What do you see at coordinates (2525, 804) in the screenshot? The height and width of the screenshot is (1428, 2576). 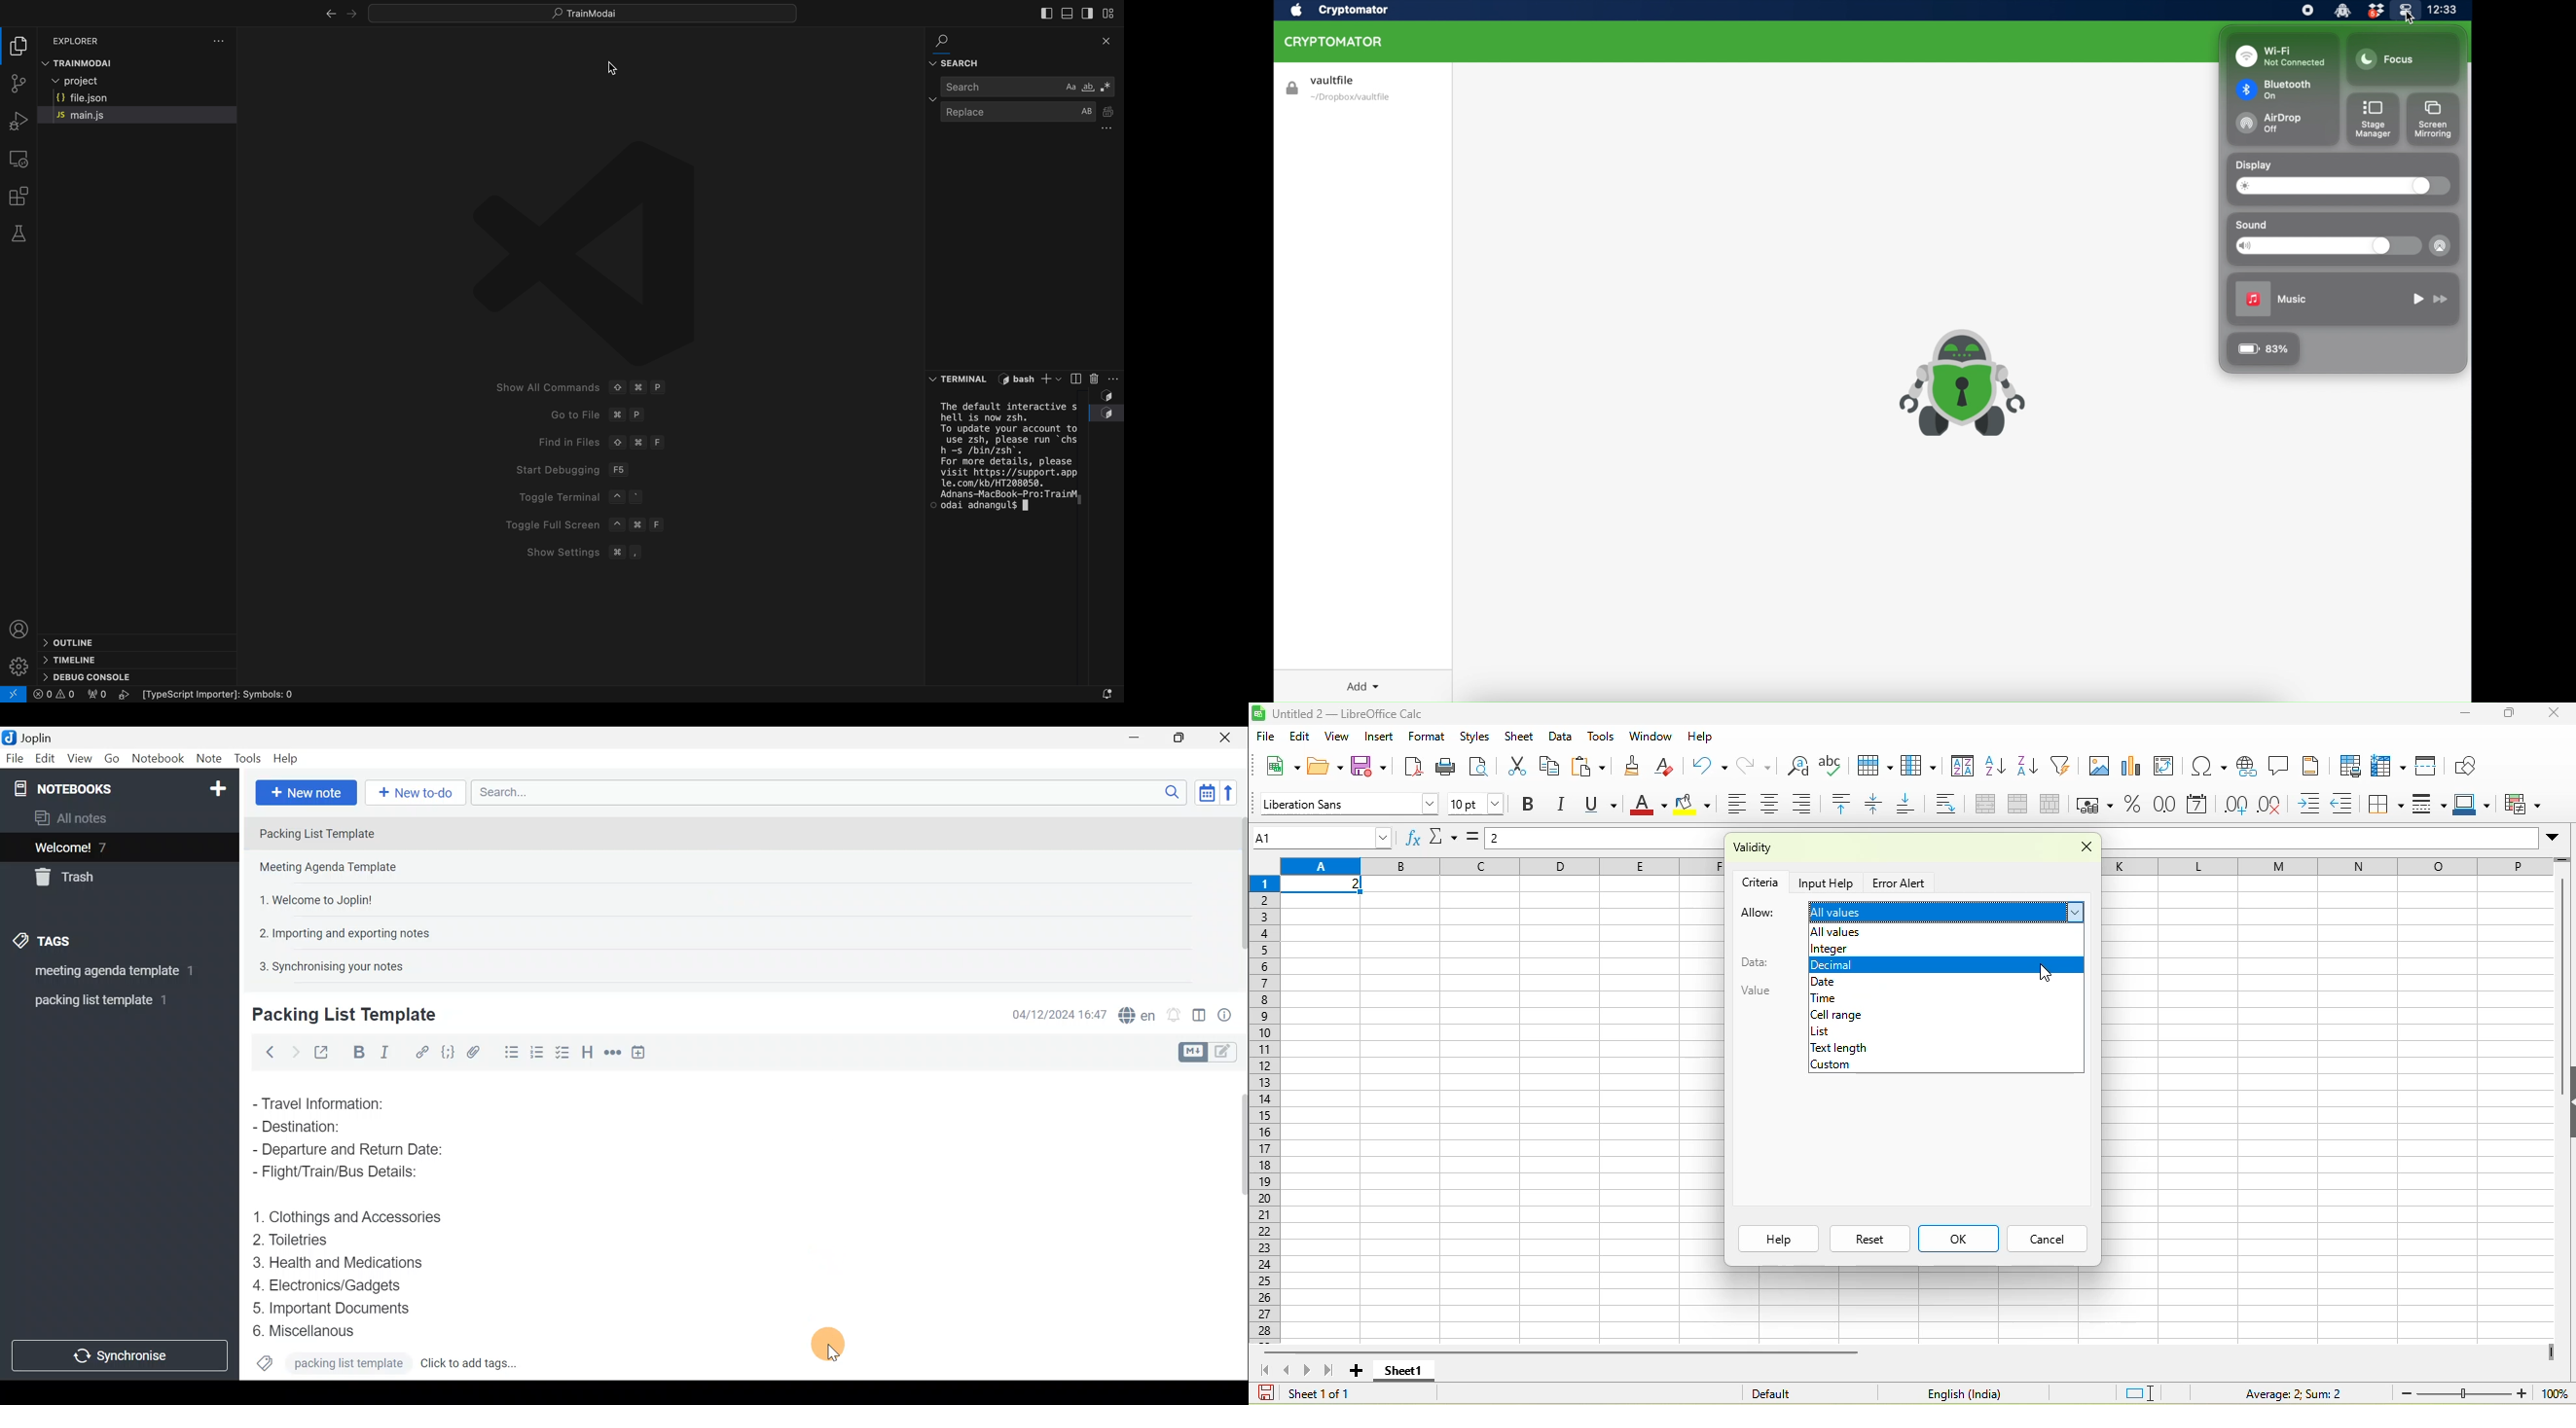 I see `conditional` at bounding box center [2525, 804].